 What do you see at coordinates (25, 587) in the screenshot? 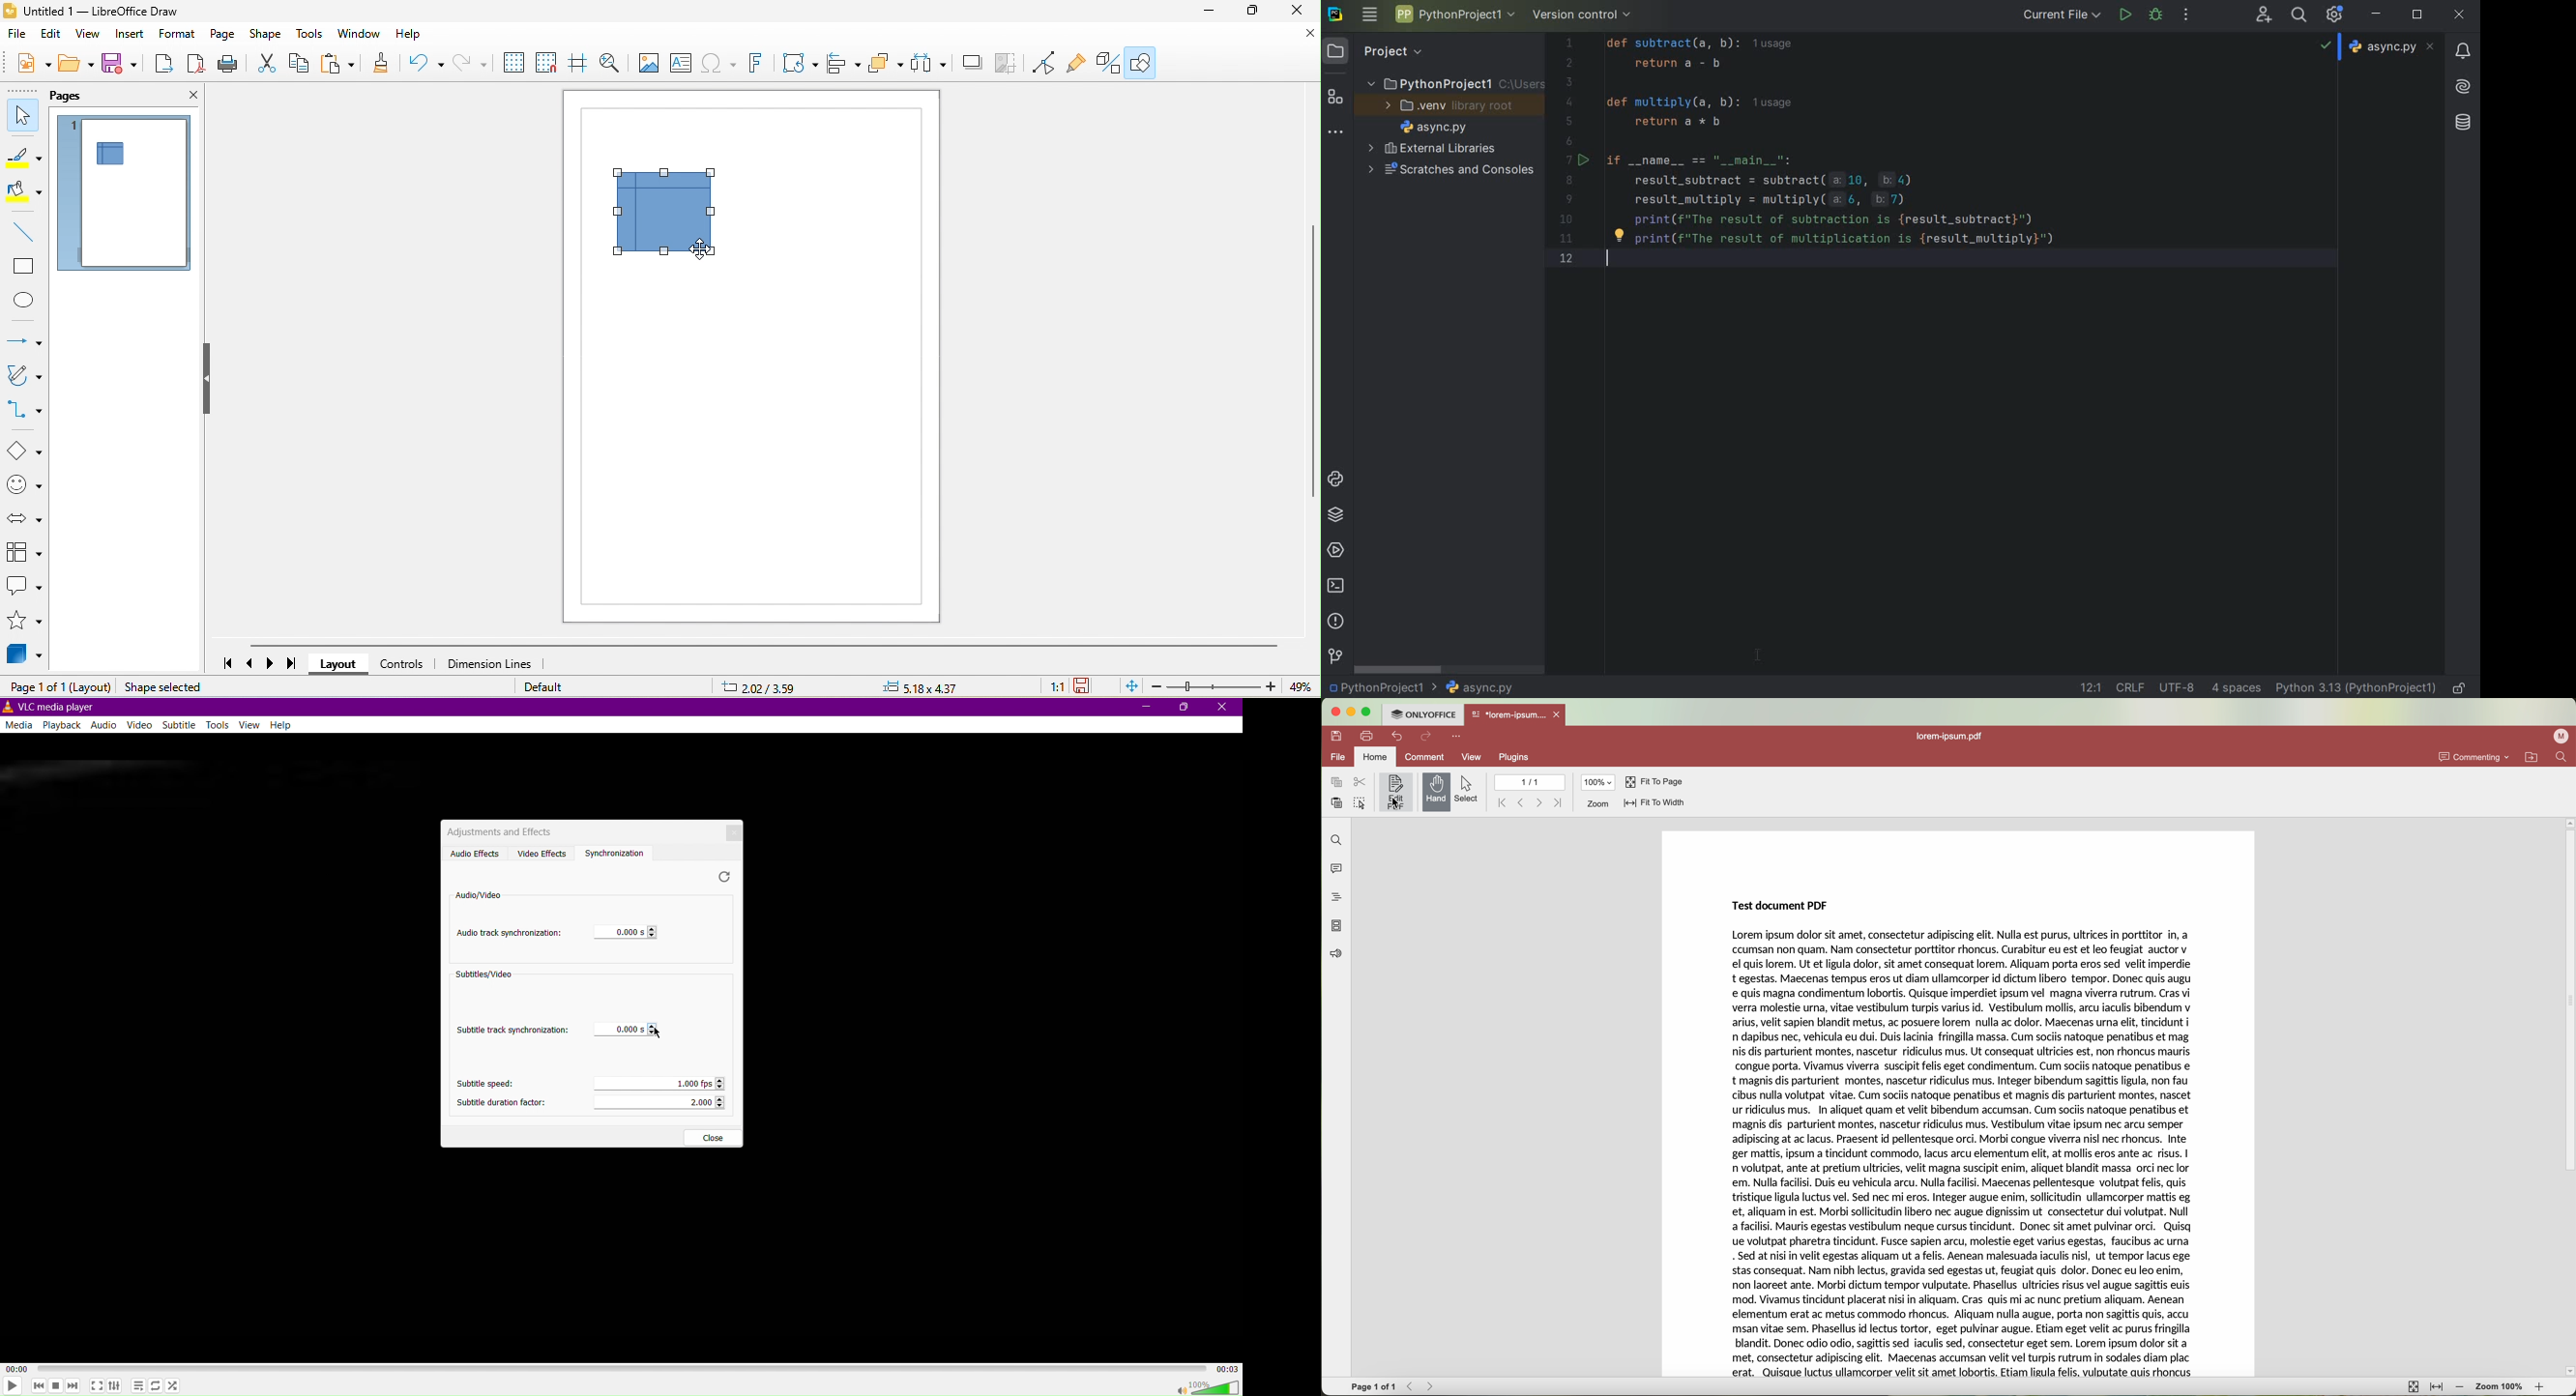
I see `callout shape` at bounding box center [25, 587].